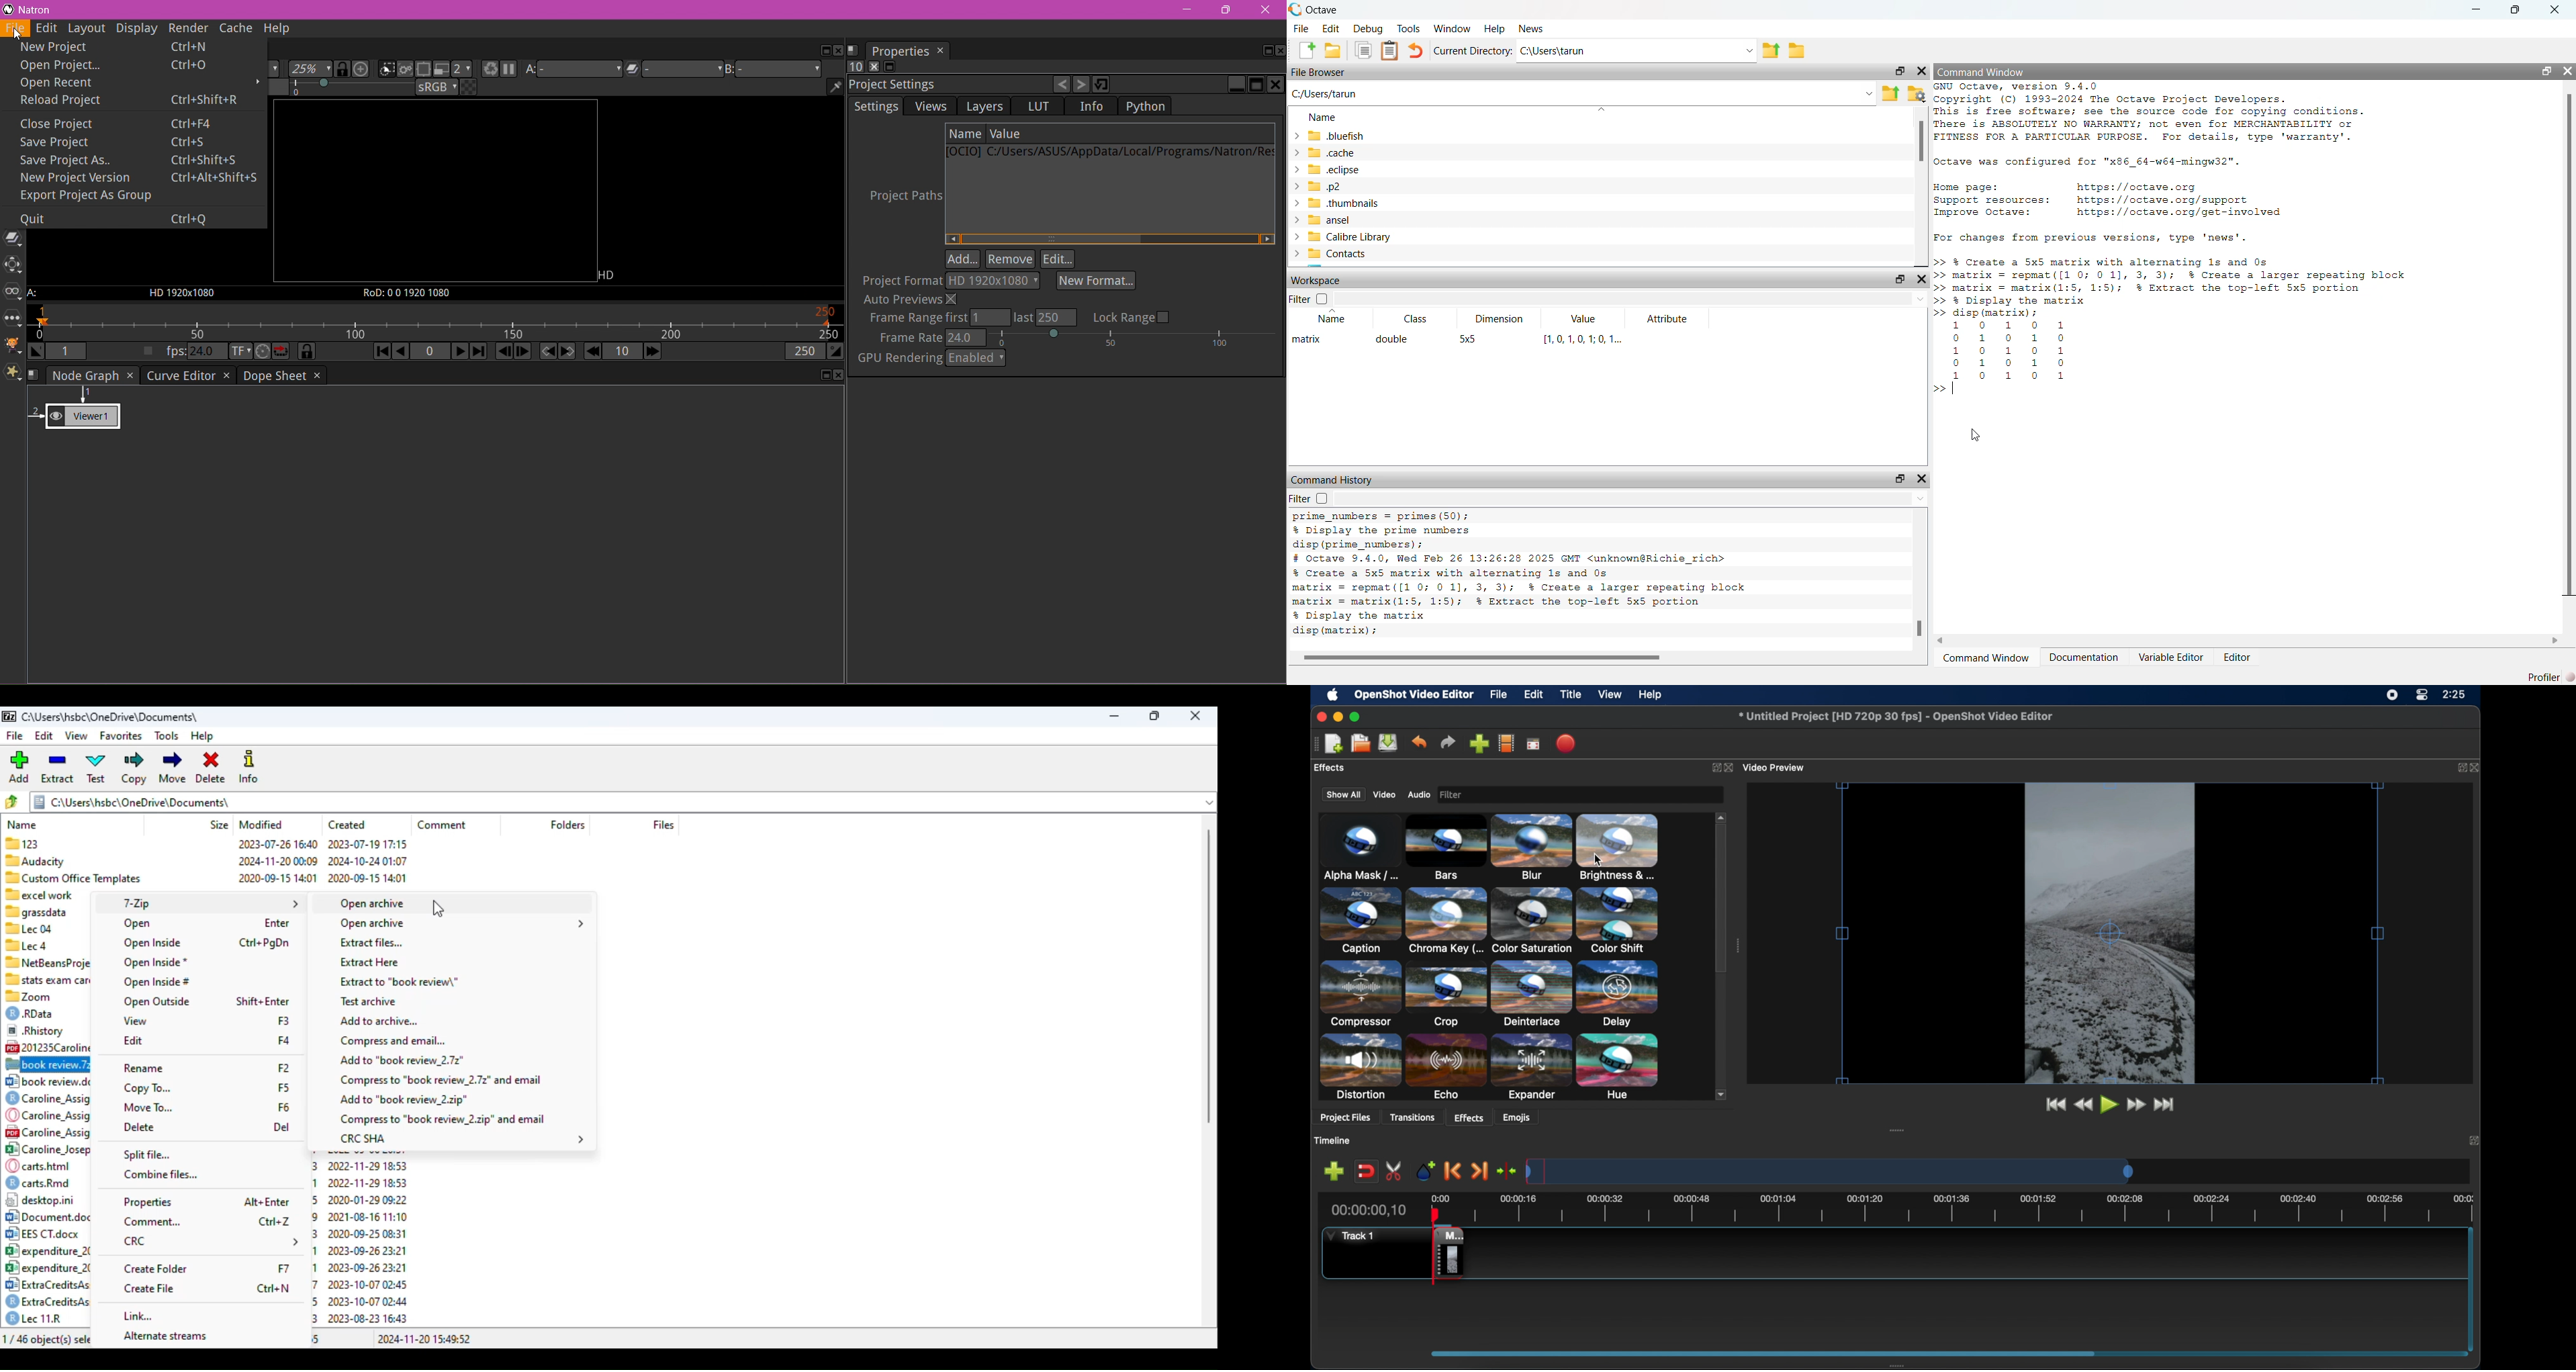 The height and width of the screenshot is (1372, 2576). What do you see at coordinates (2517, 9) in the screenshot?
I see `maximise` at bounding box center [2517, 9].